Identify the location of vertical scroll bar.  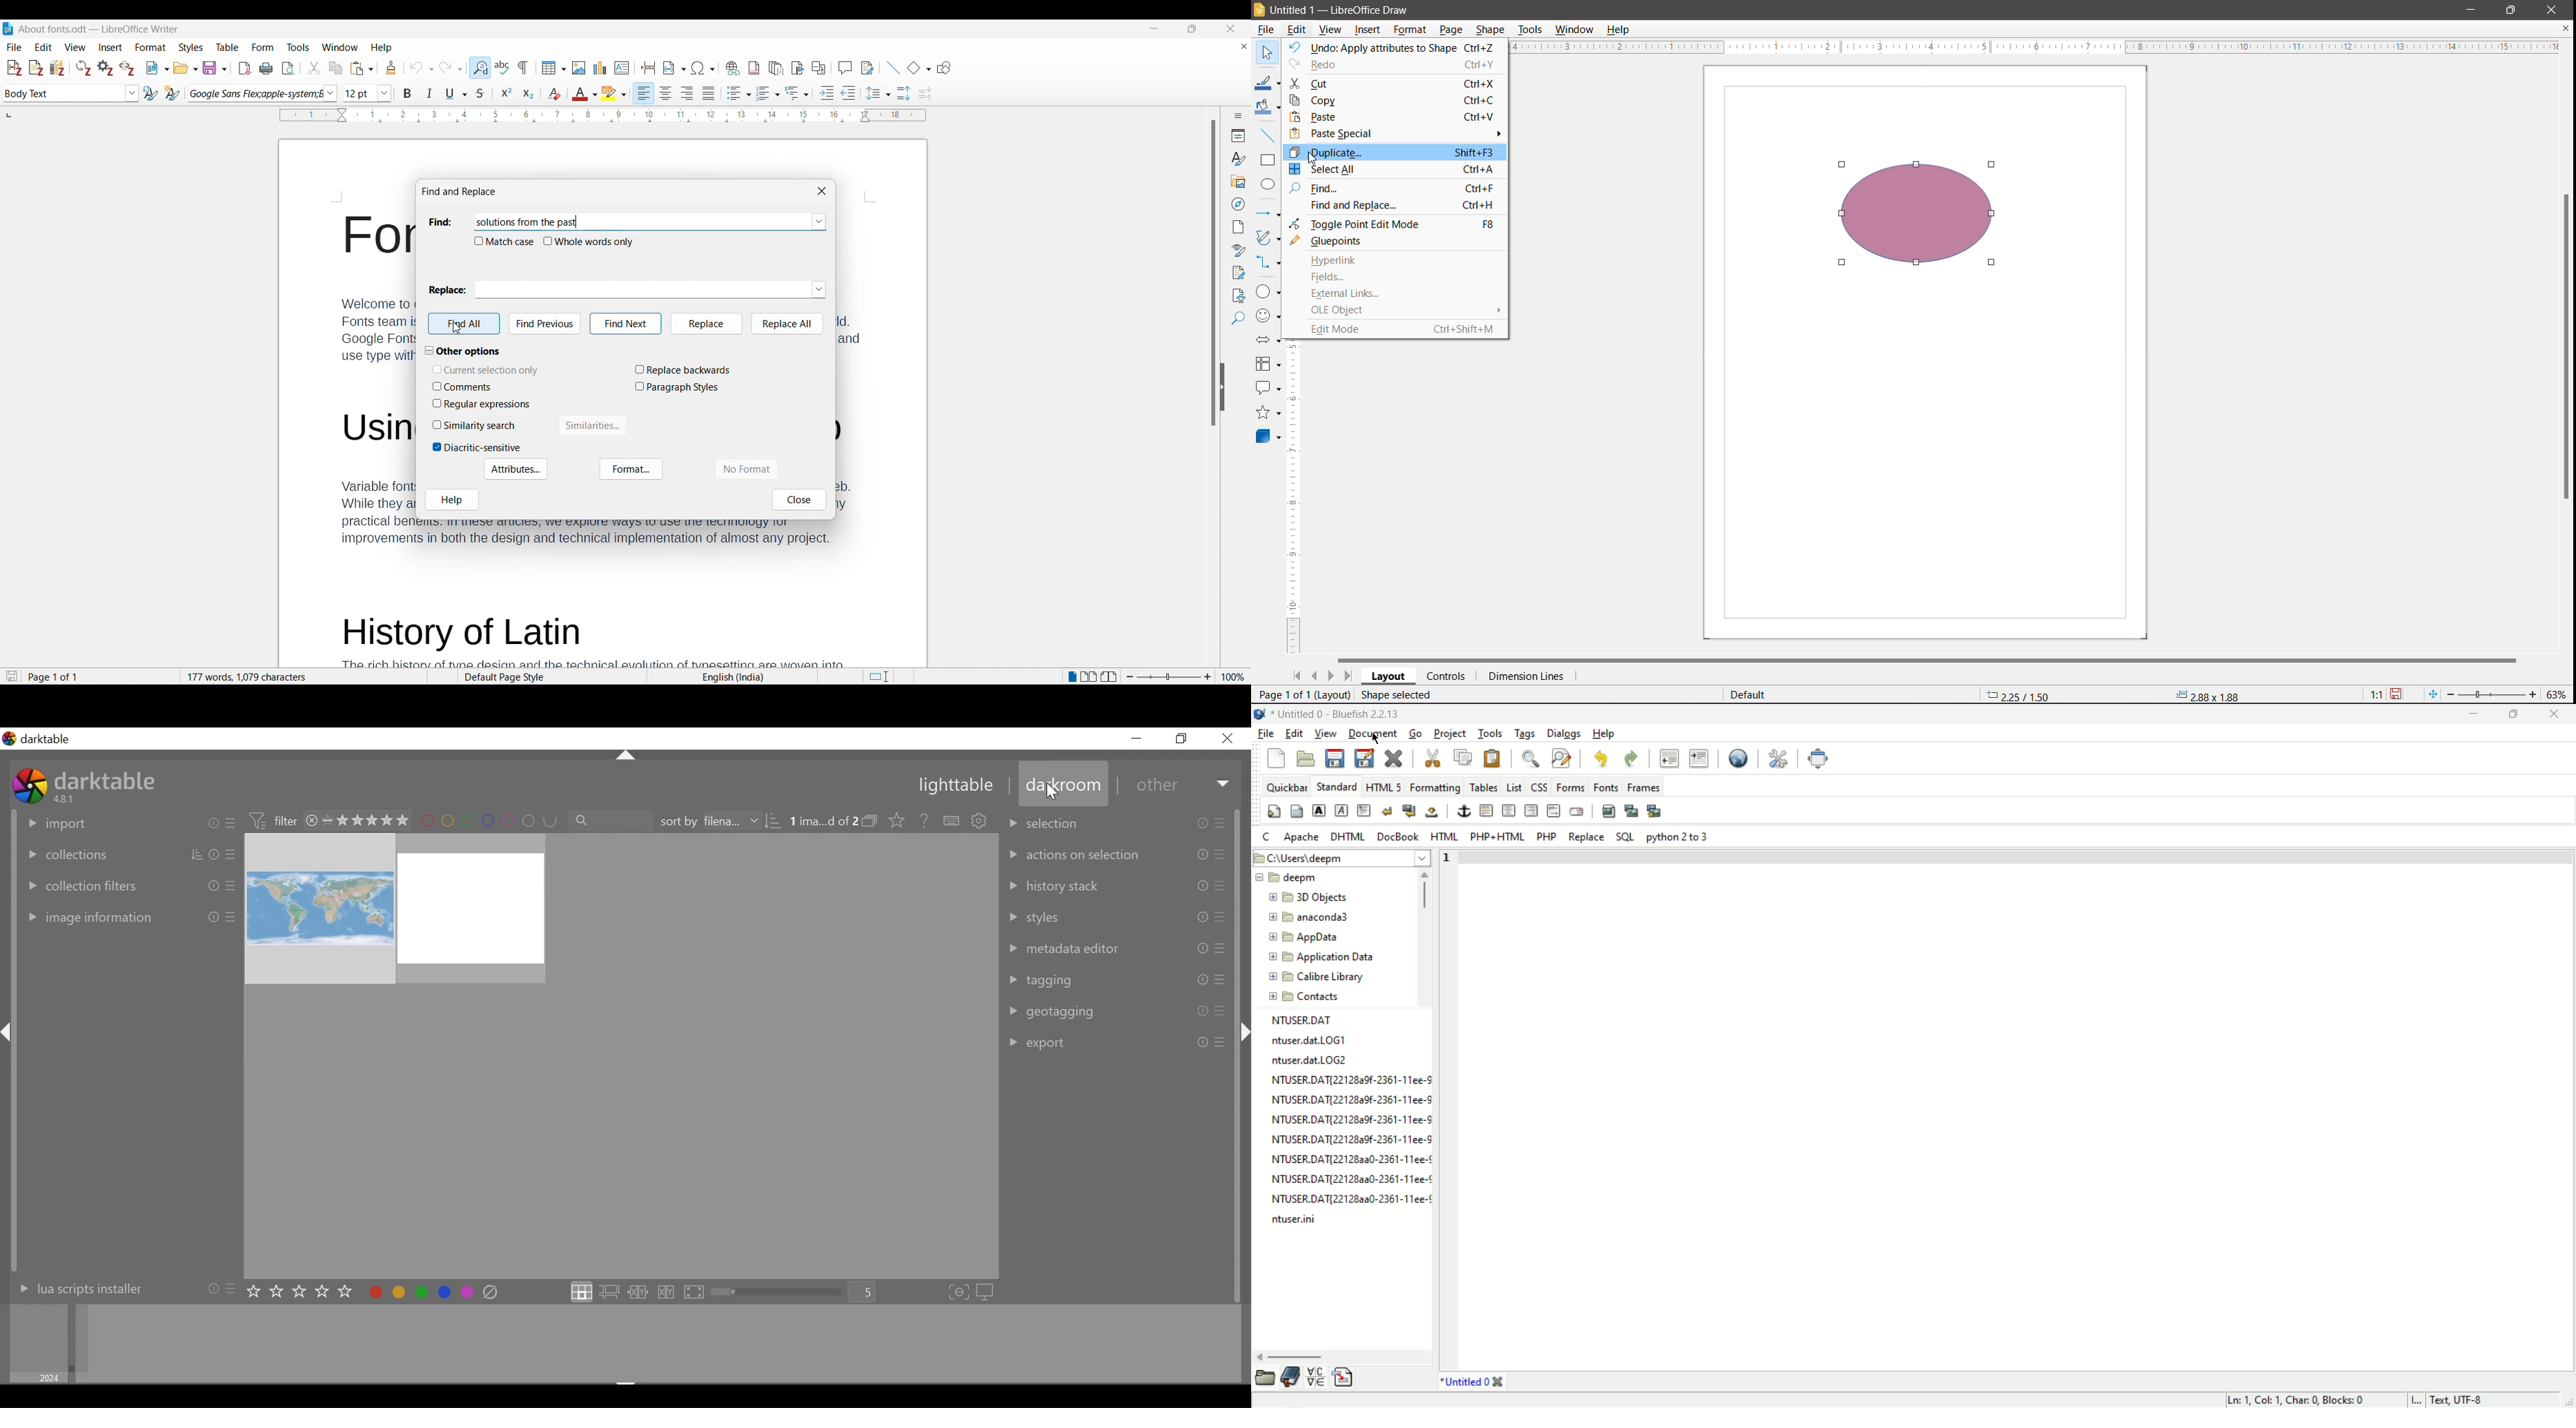
(17, 1169).